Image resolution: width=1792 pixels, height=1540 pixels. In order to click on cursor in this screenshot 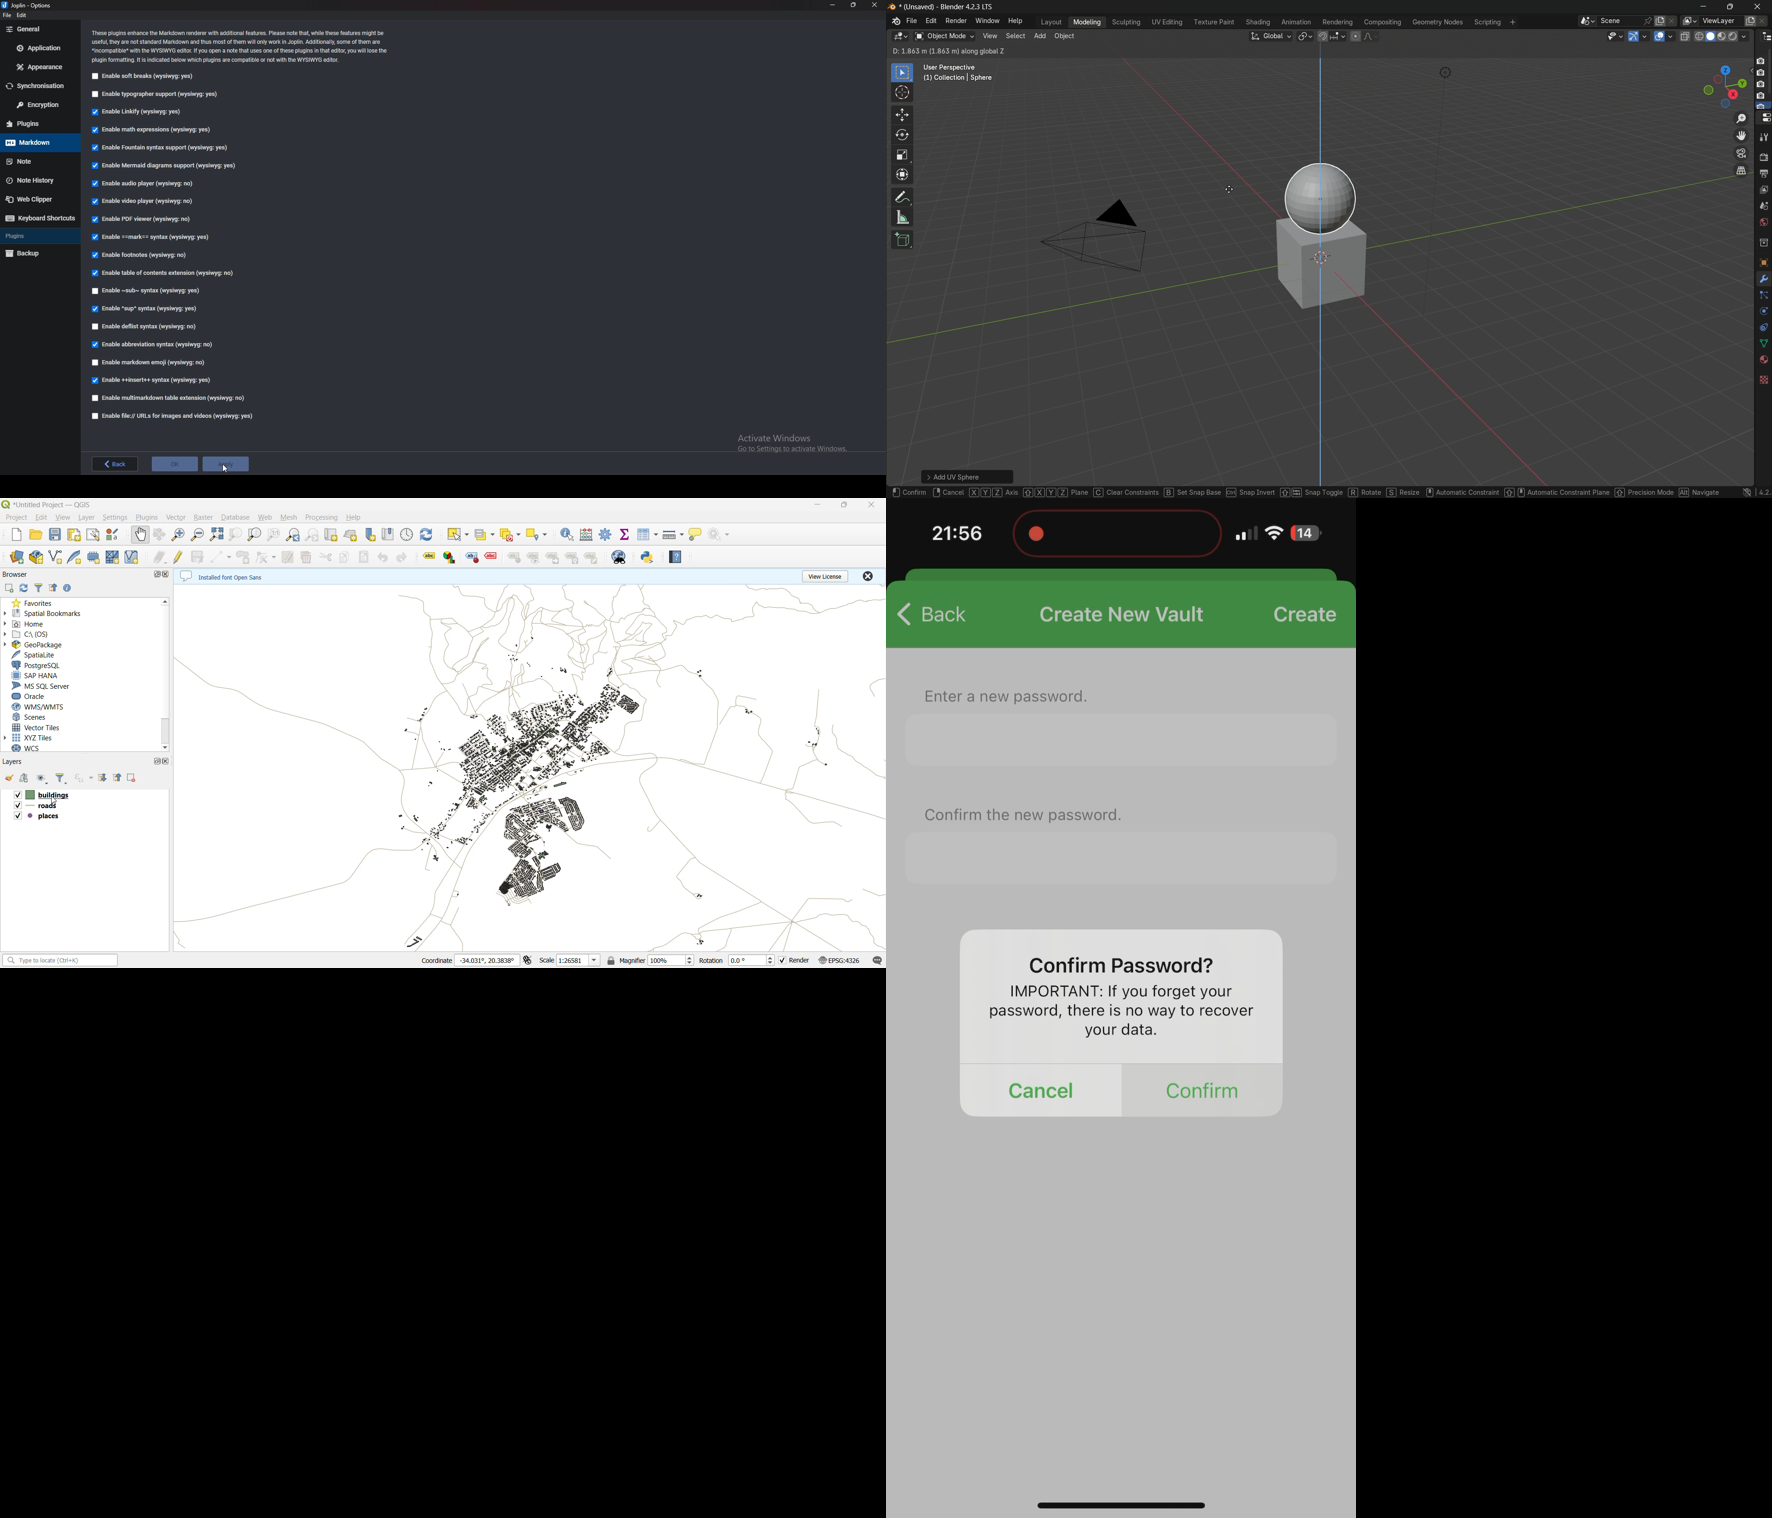, I will do `click(902, 94)`.